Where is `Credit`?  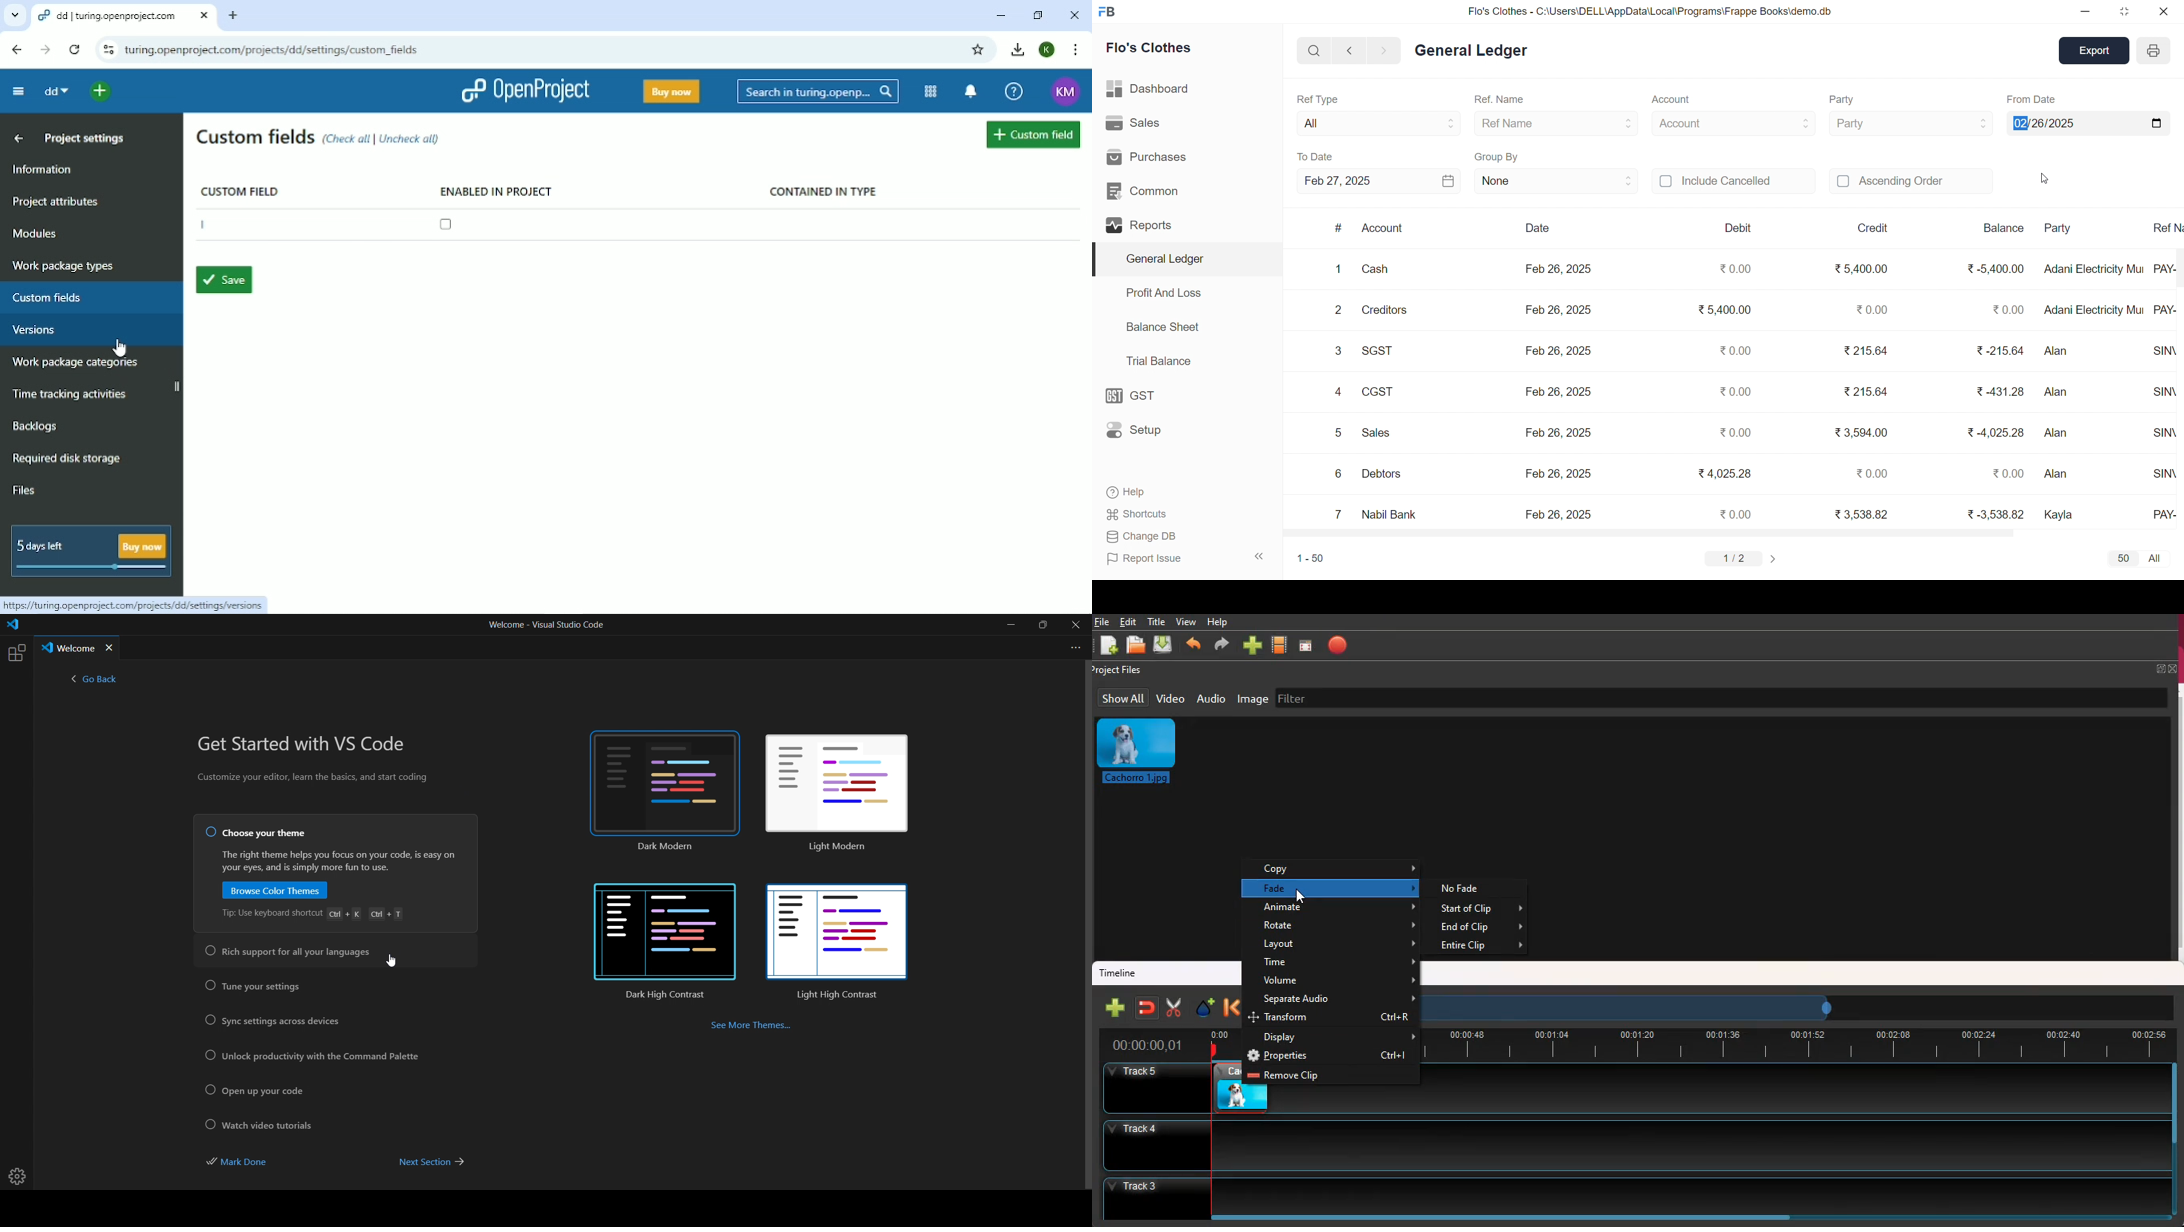 Credit is located at coordinates (1874, 228).